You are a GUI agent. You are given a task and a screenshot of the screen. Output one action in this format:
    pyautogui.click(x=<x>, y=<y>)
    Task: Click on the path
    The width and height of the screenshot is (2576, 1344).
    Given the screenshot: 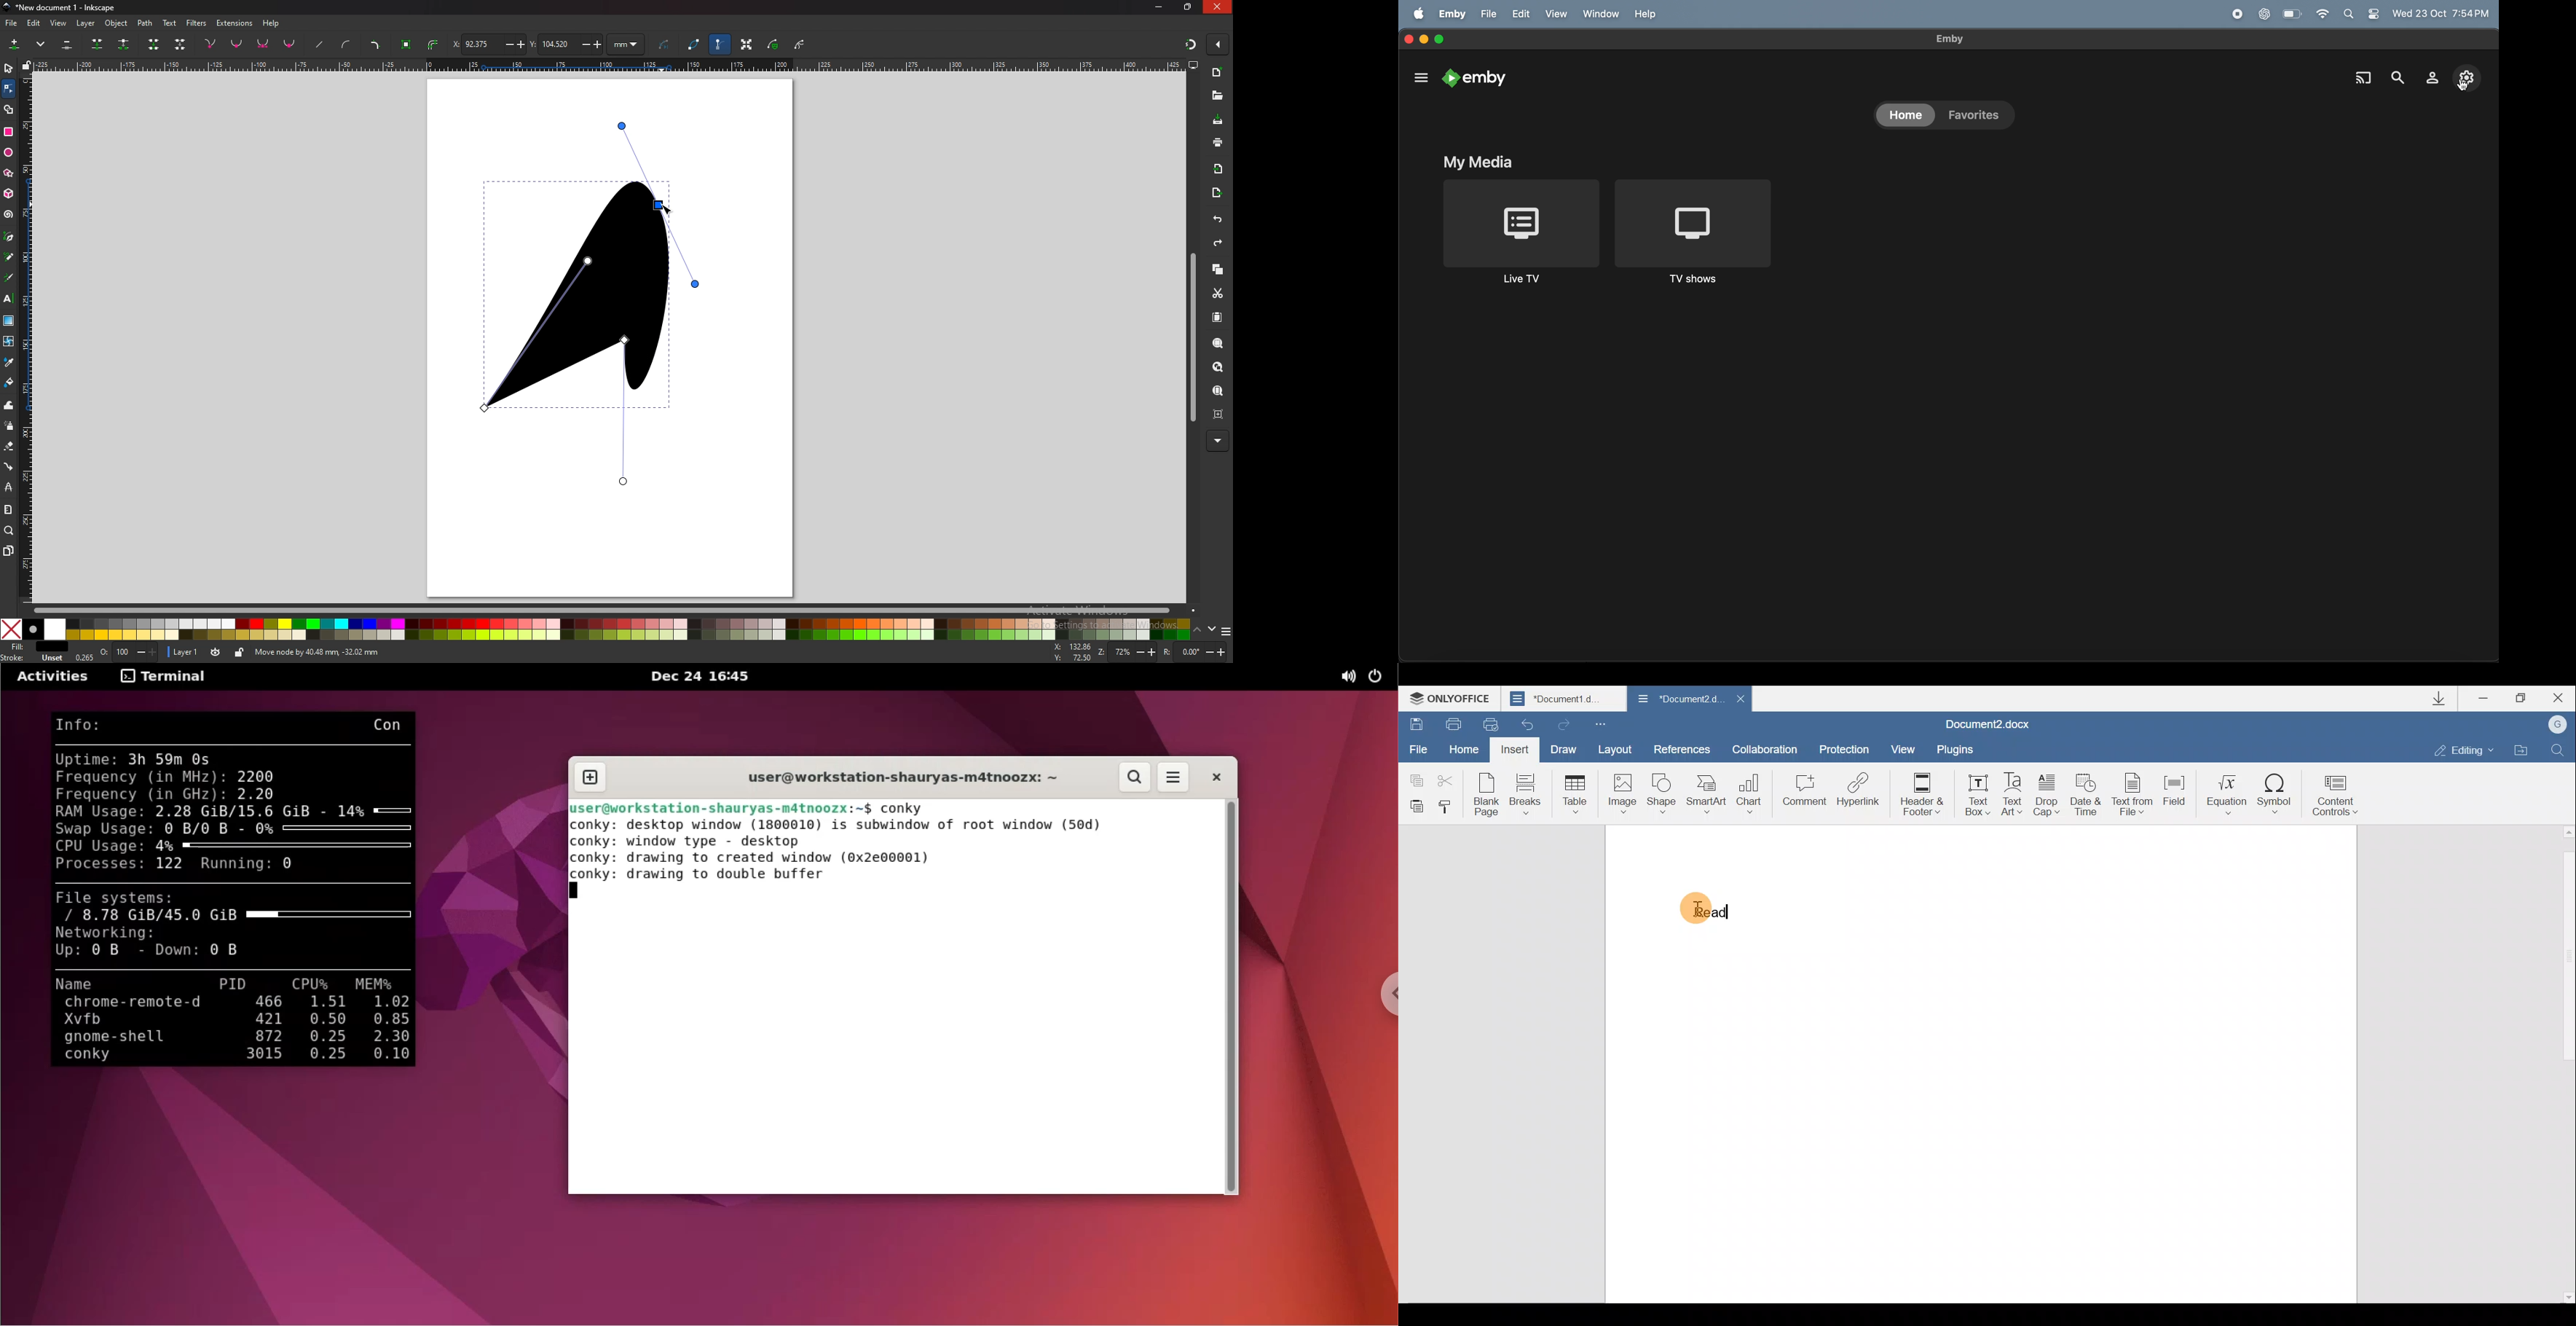 What is the action you would take?
    pyautogui.click(x=146, y=24)
    